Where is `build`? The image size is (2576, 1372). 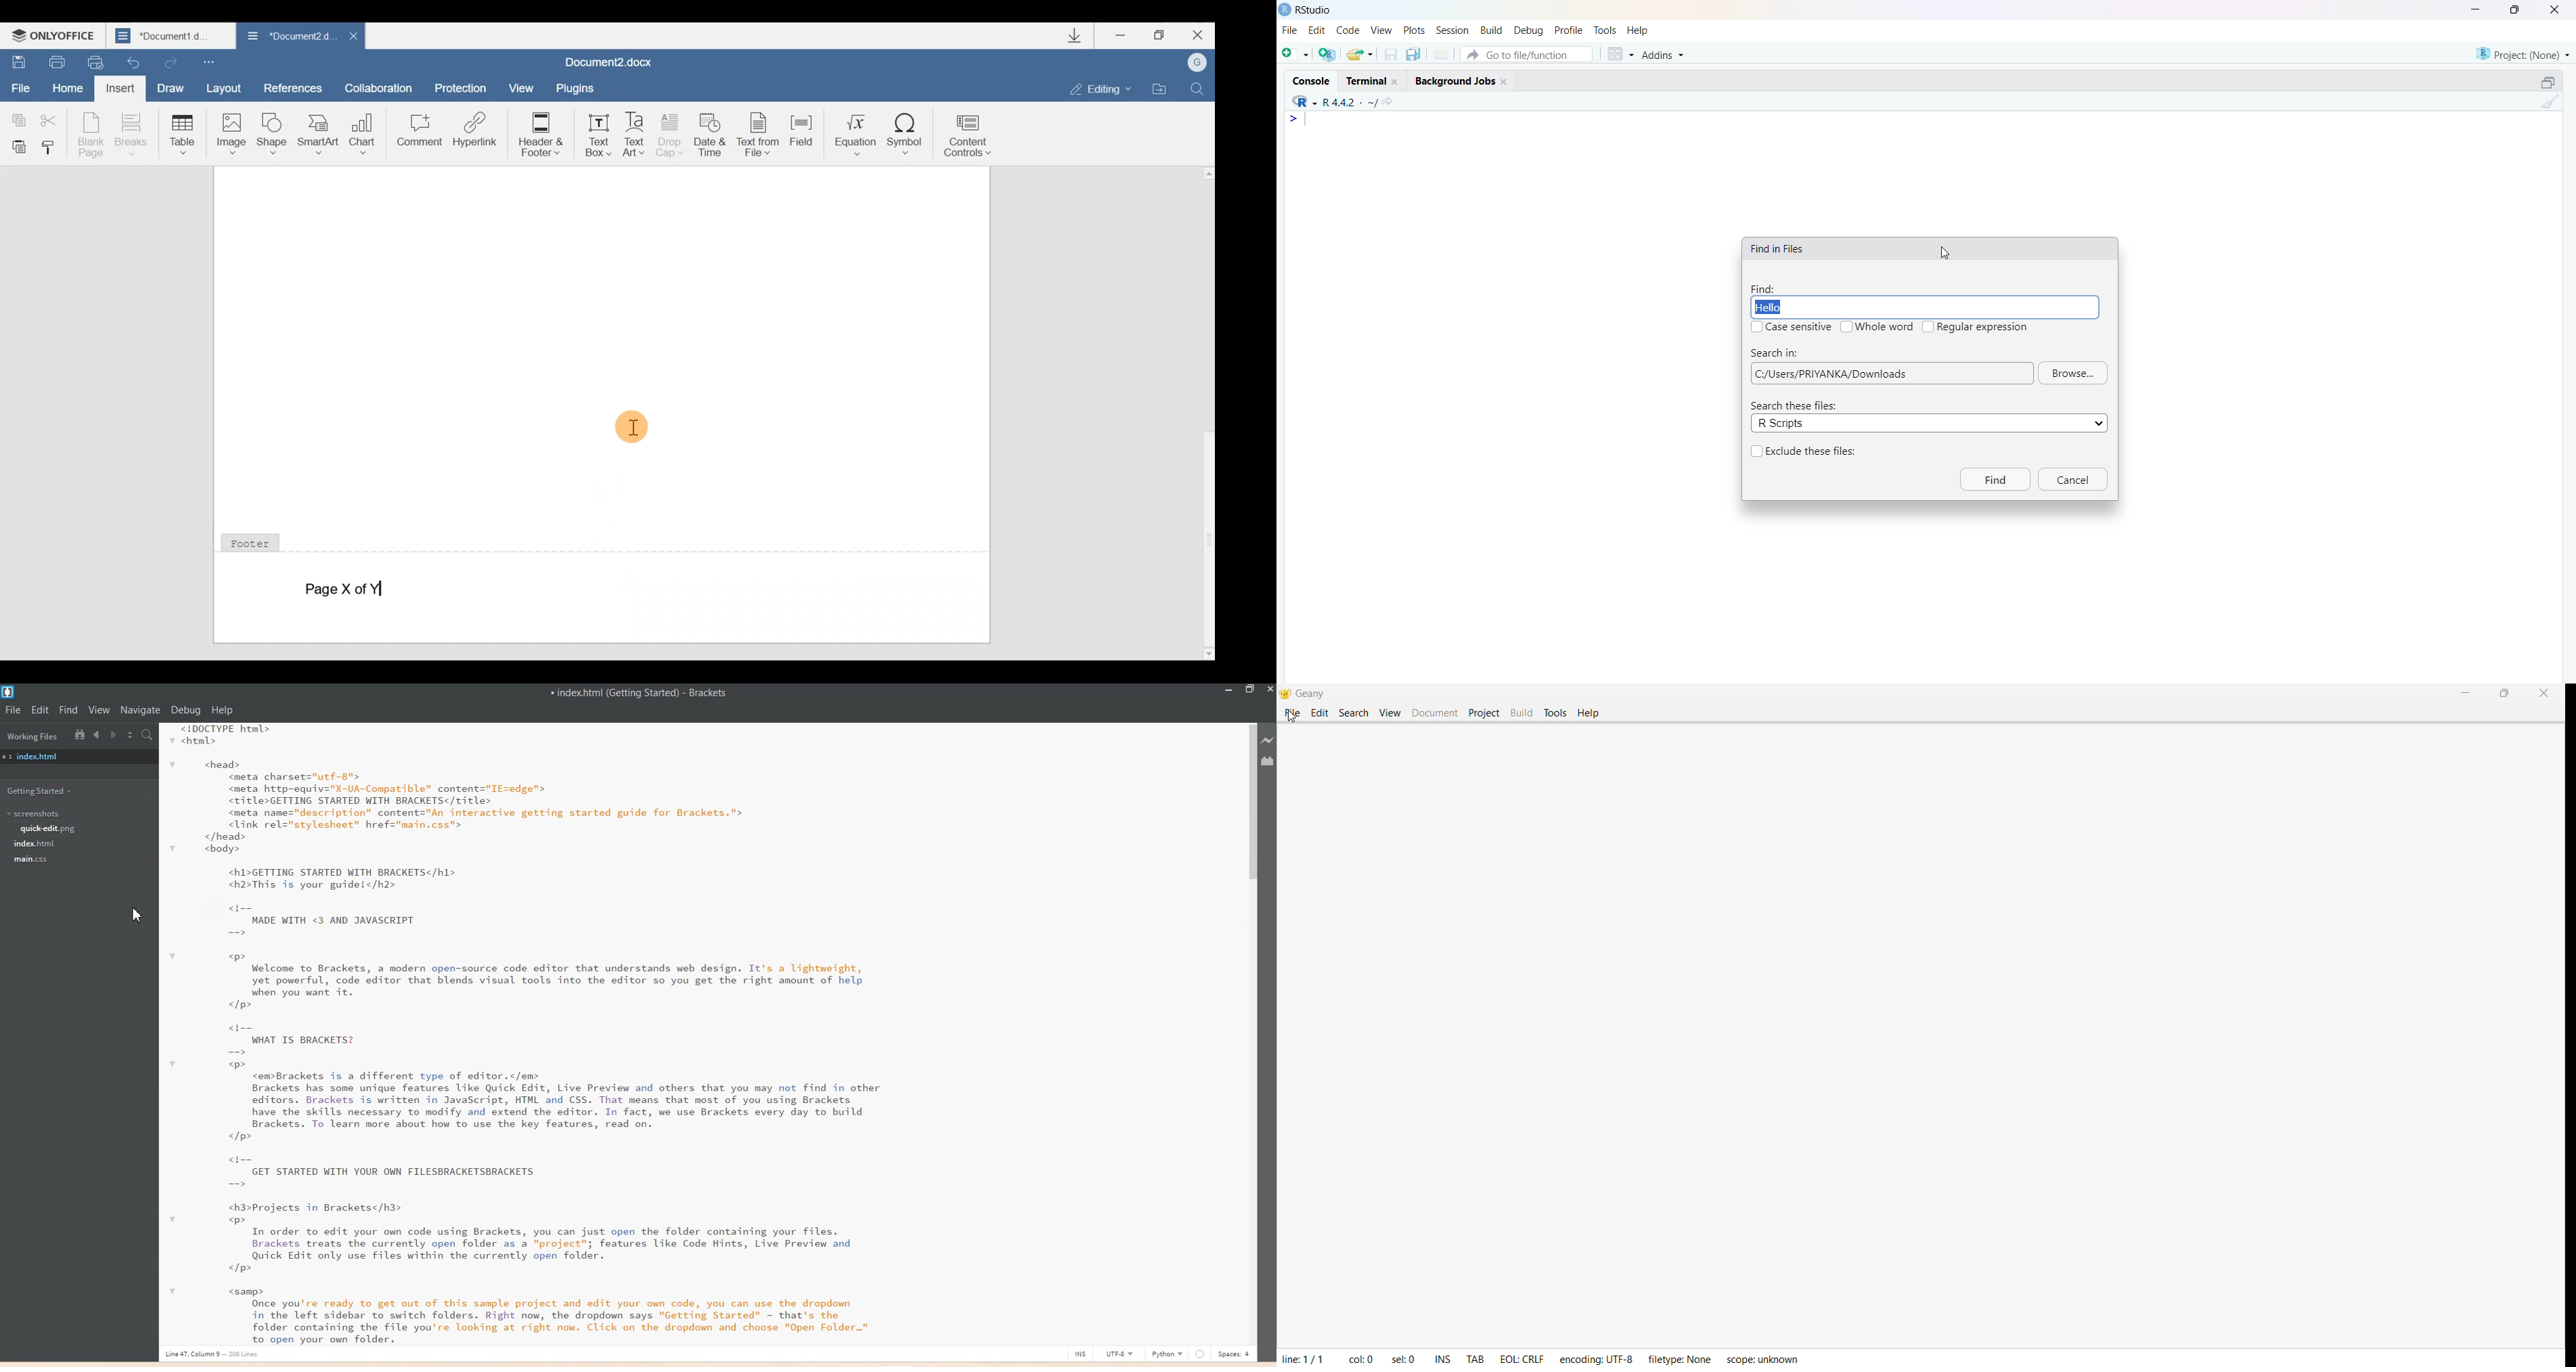 build is located at coordinates (1493, 30).